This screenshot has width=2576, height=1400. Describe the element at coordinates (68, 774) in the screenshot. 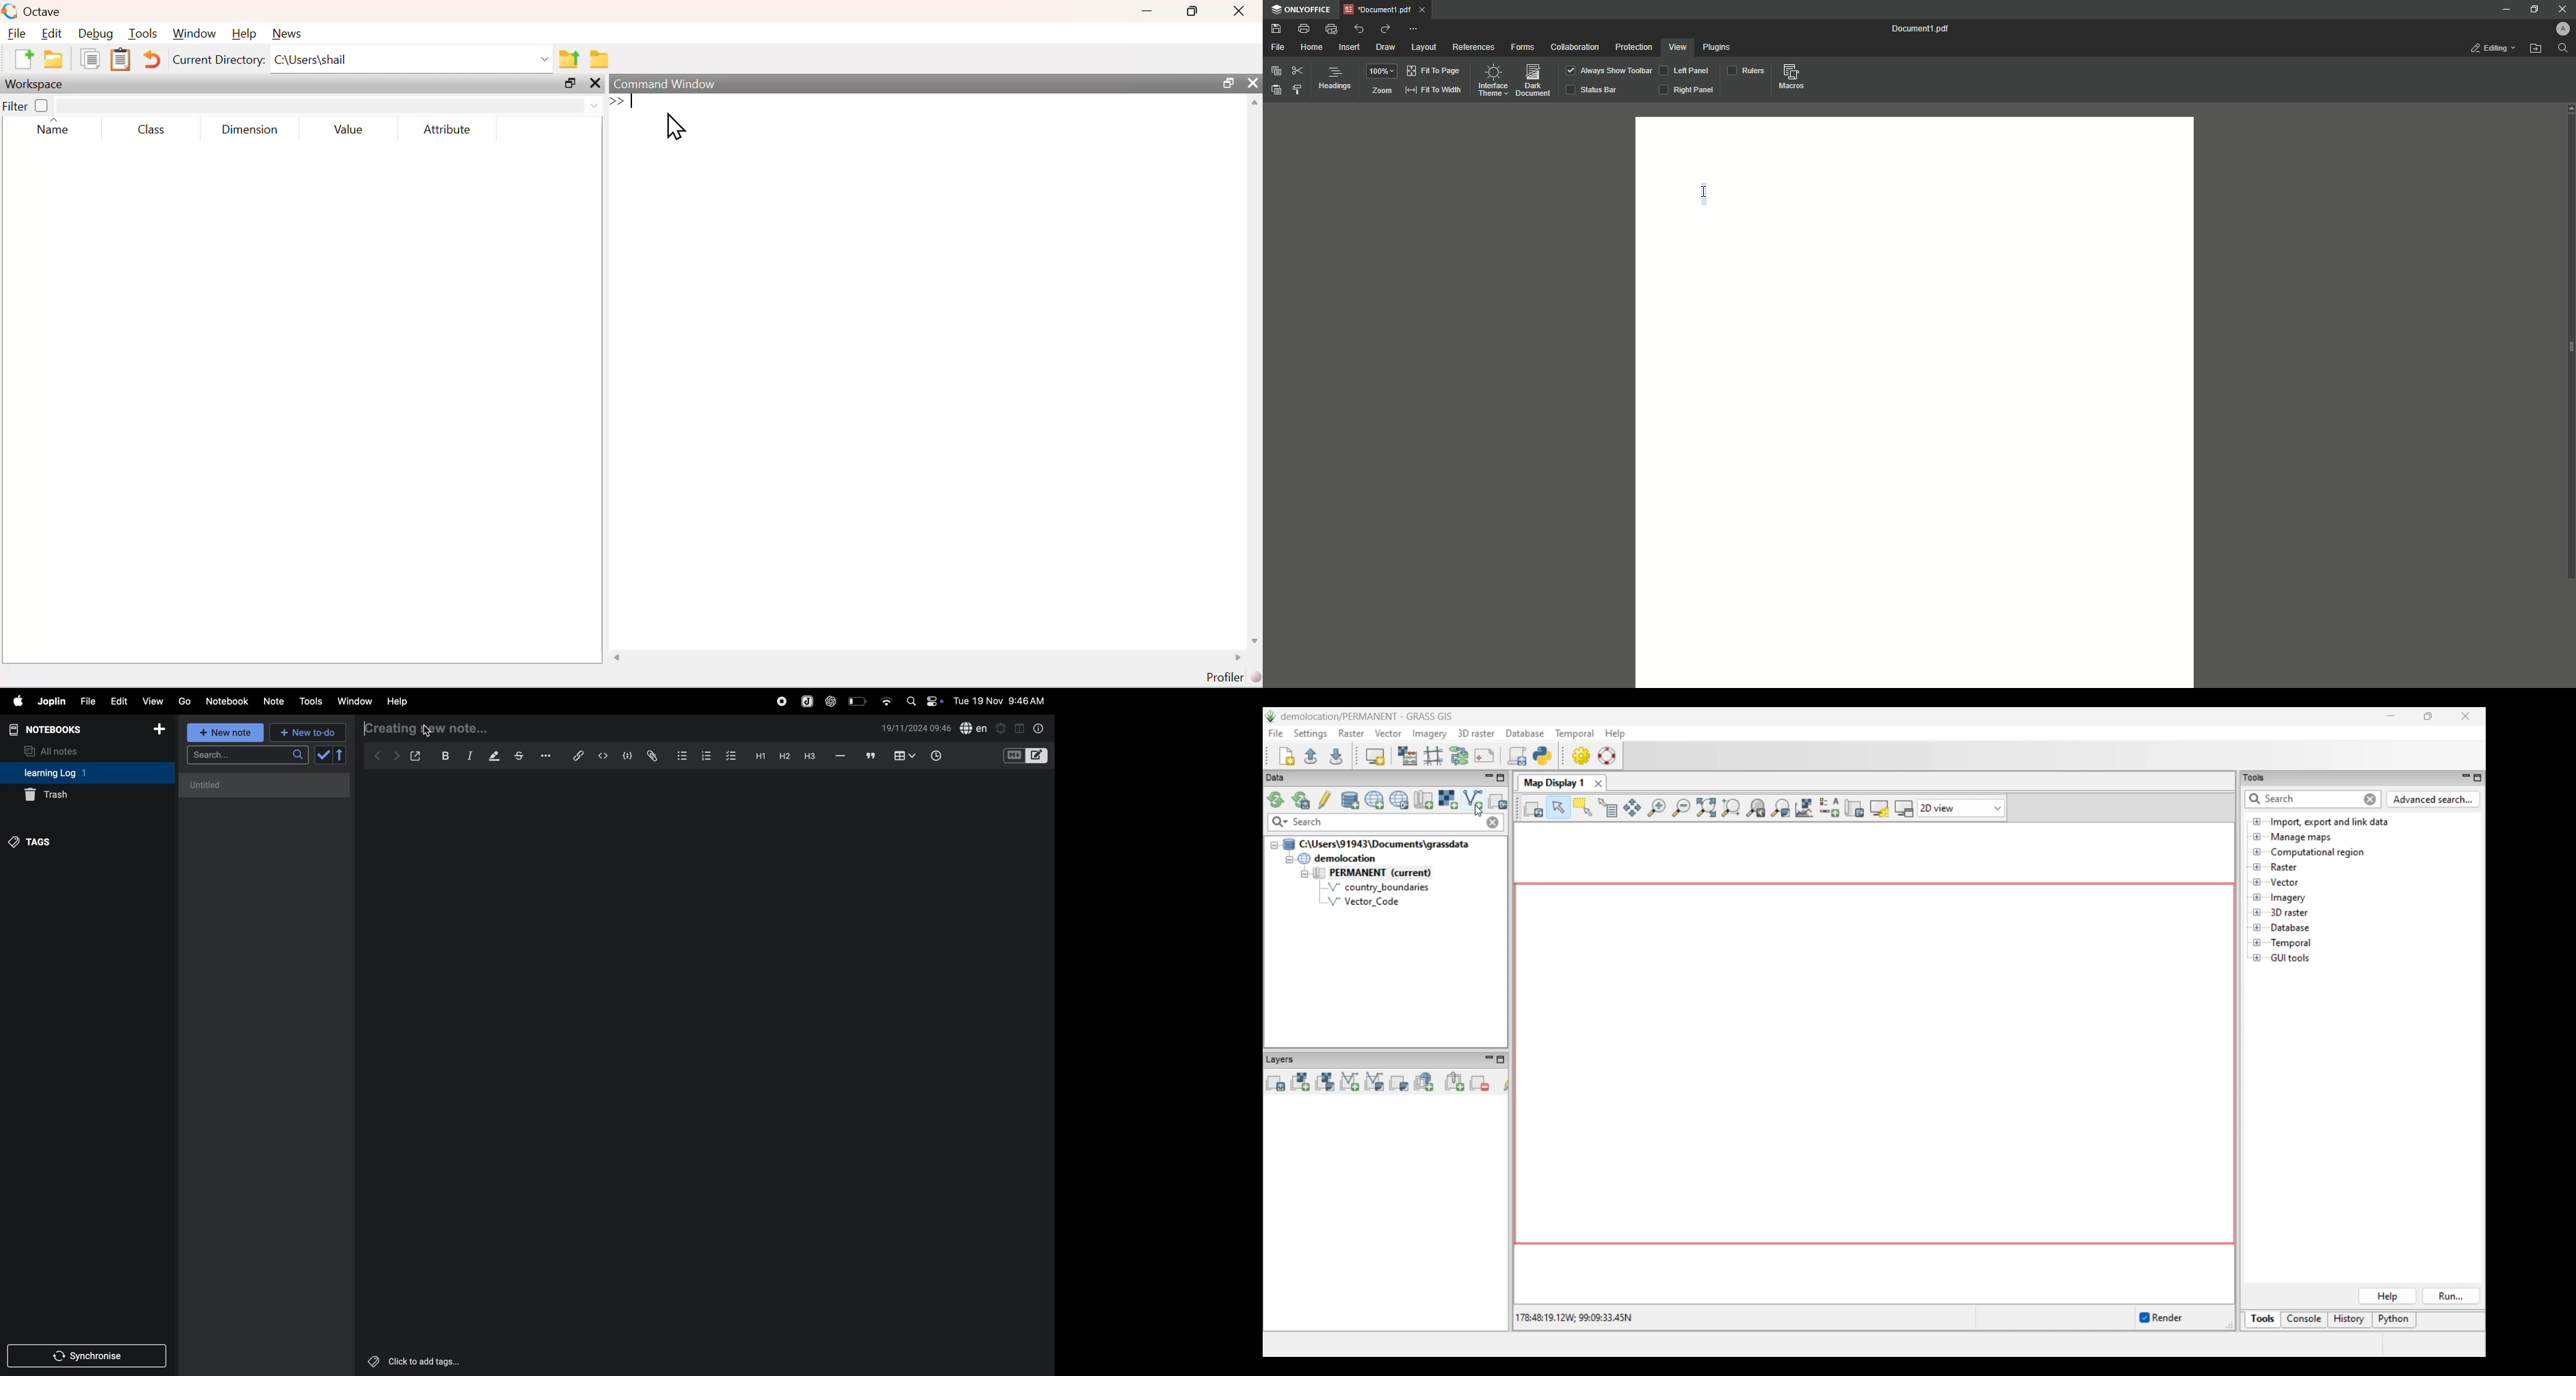

I see `learning log` at that location.